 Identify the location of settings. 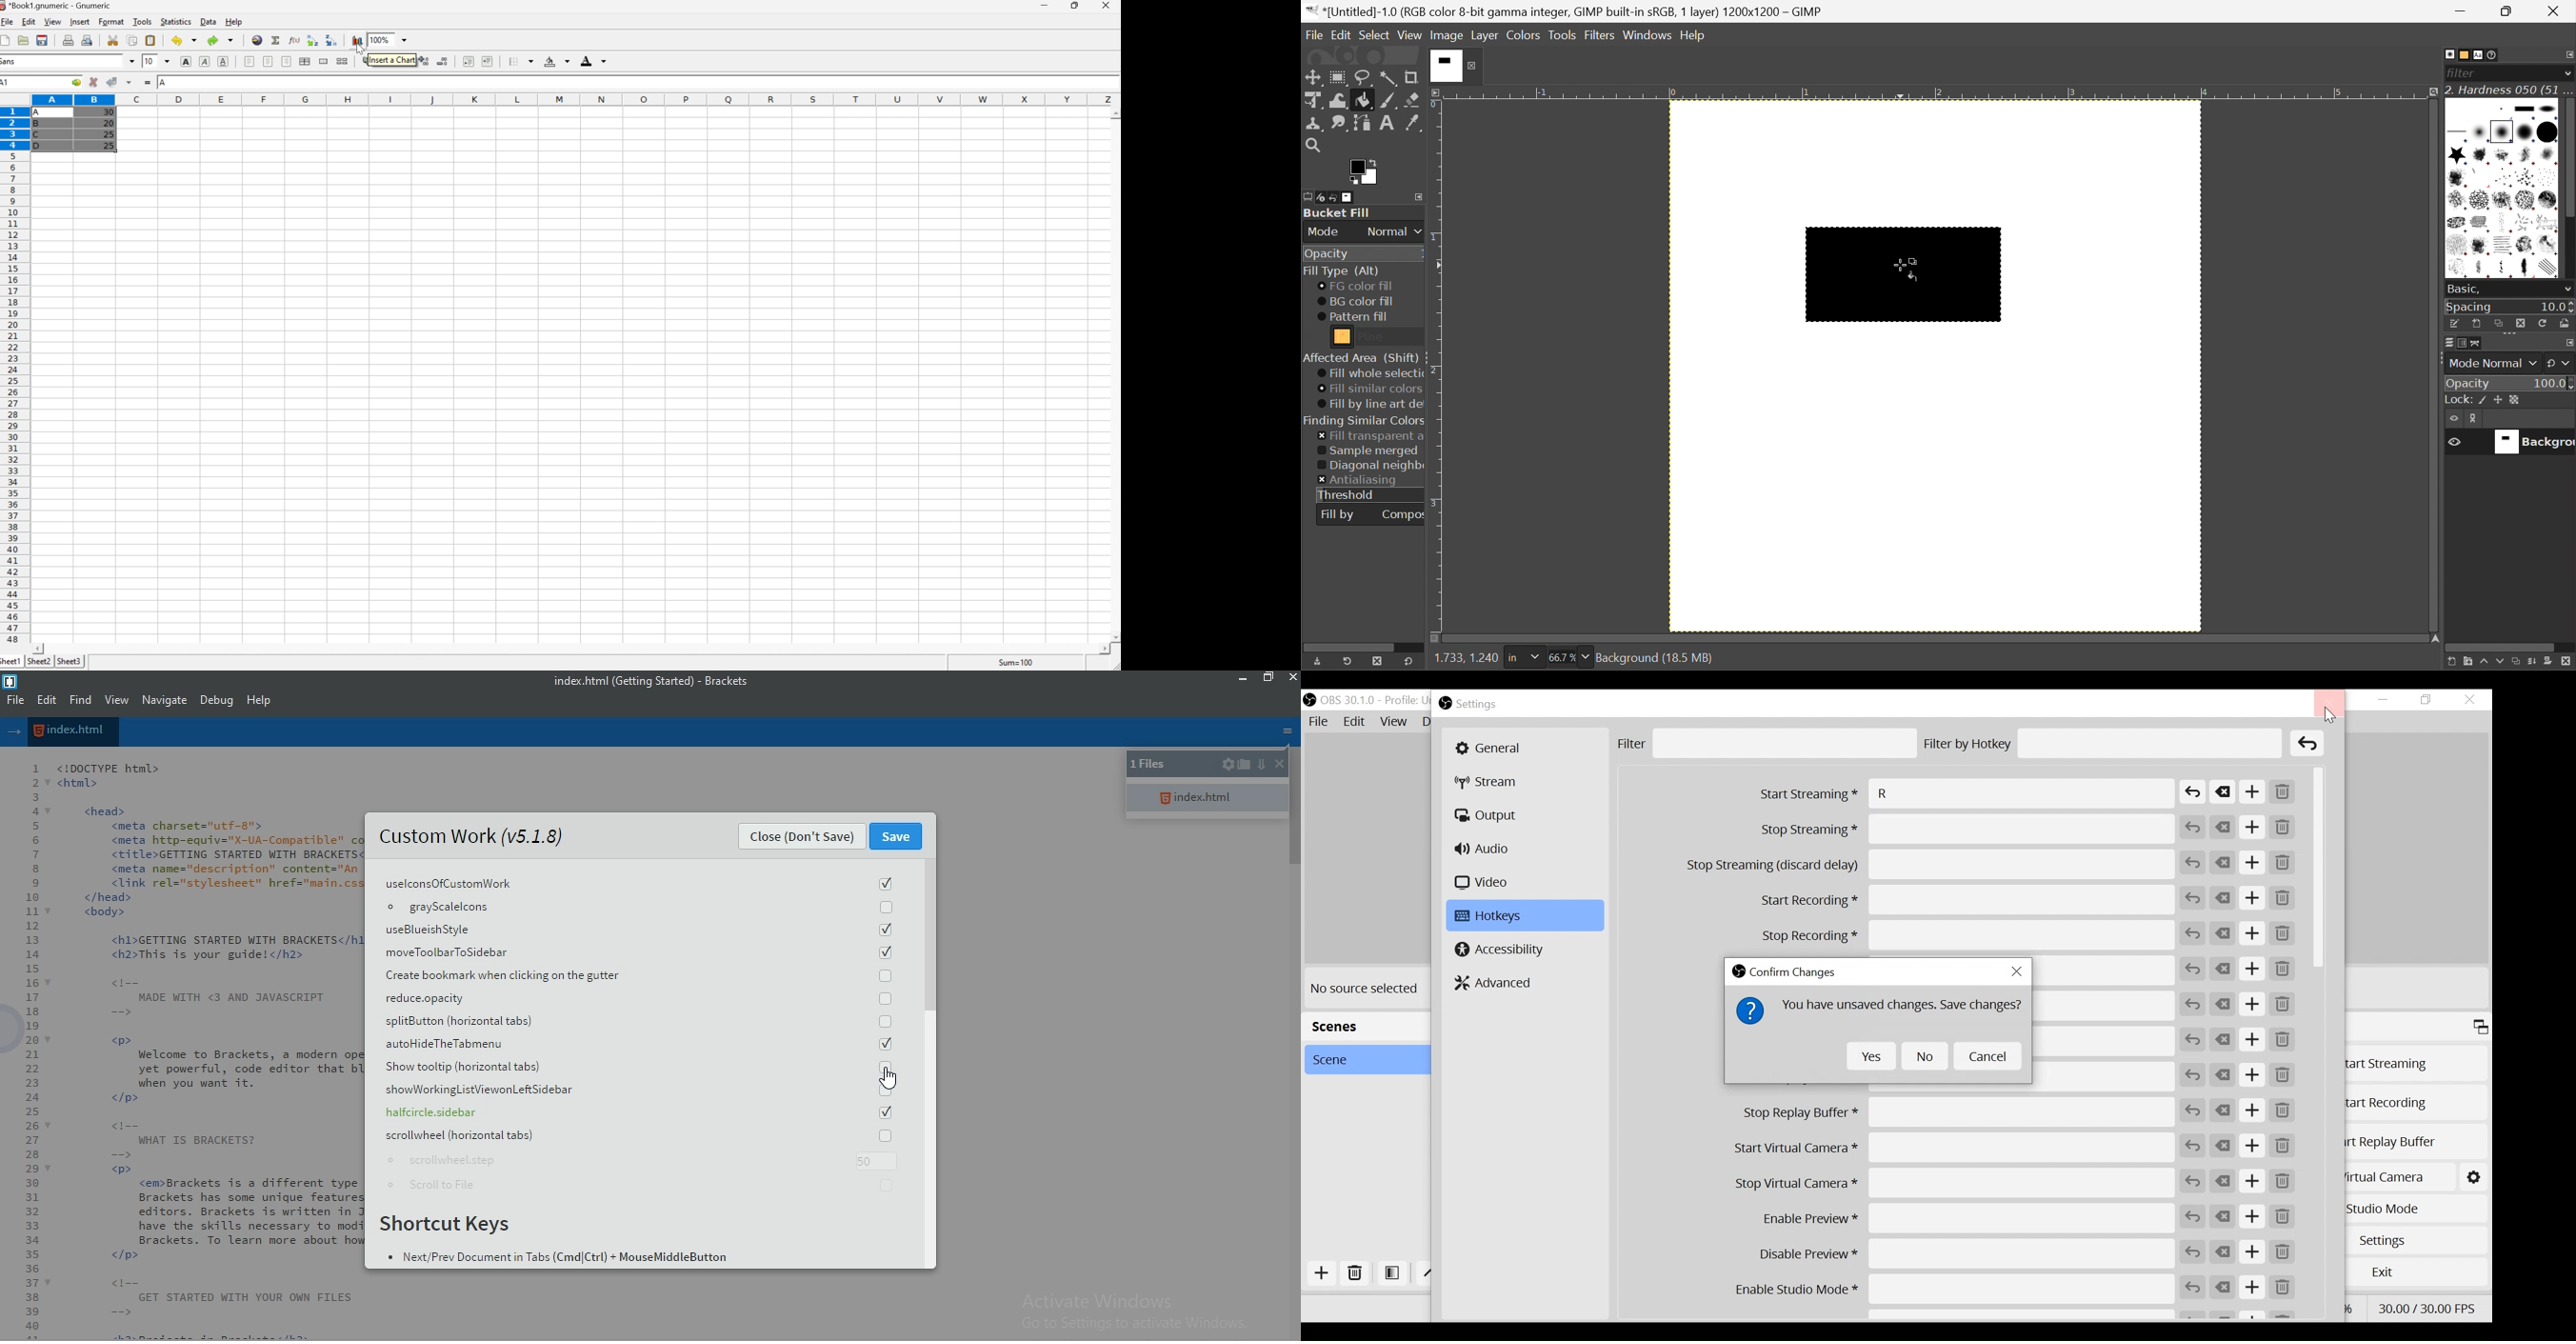
(1228, 763).